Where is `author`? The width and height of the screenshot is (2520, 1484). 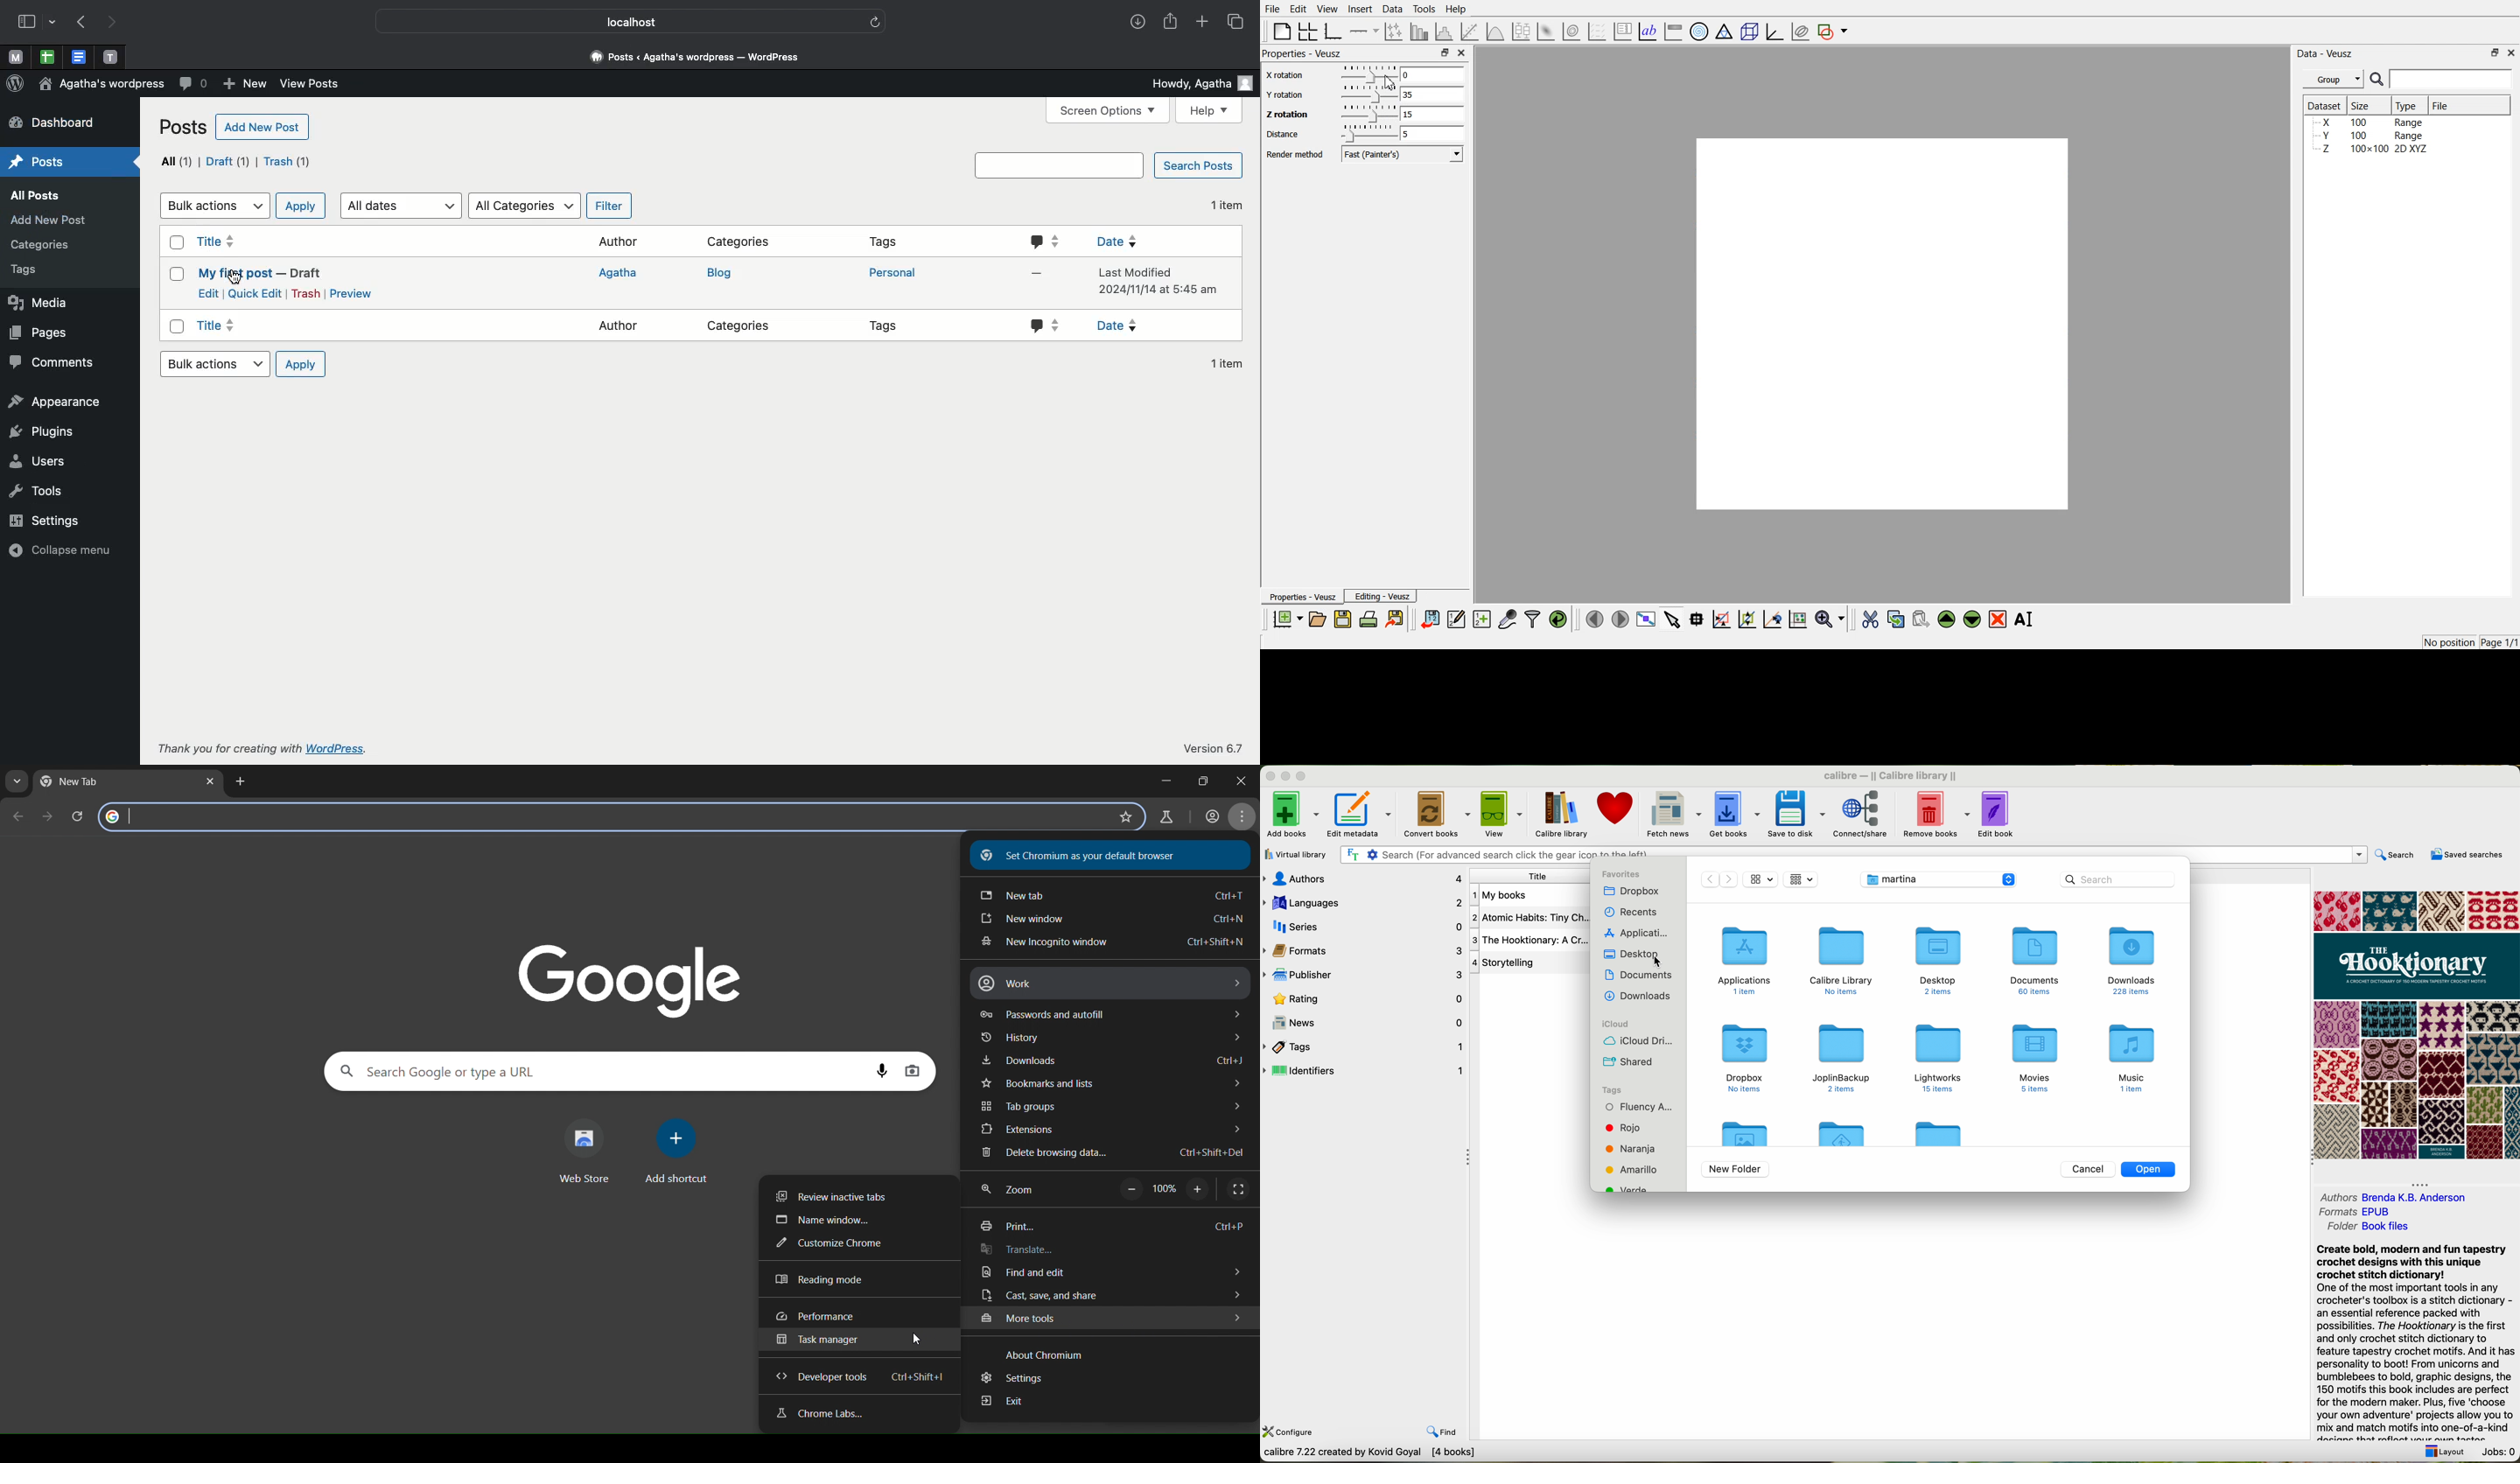 author is located at coordinates (614, 326).